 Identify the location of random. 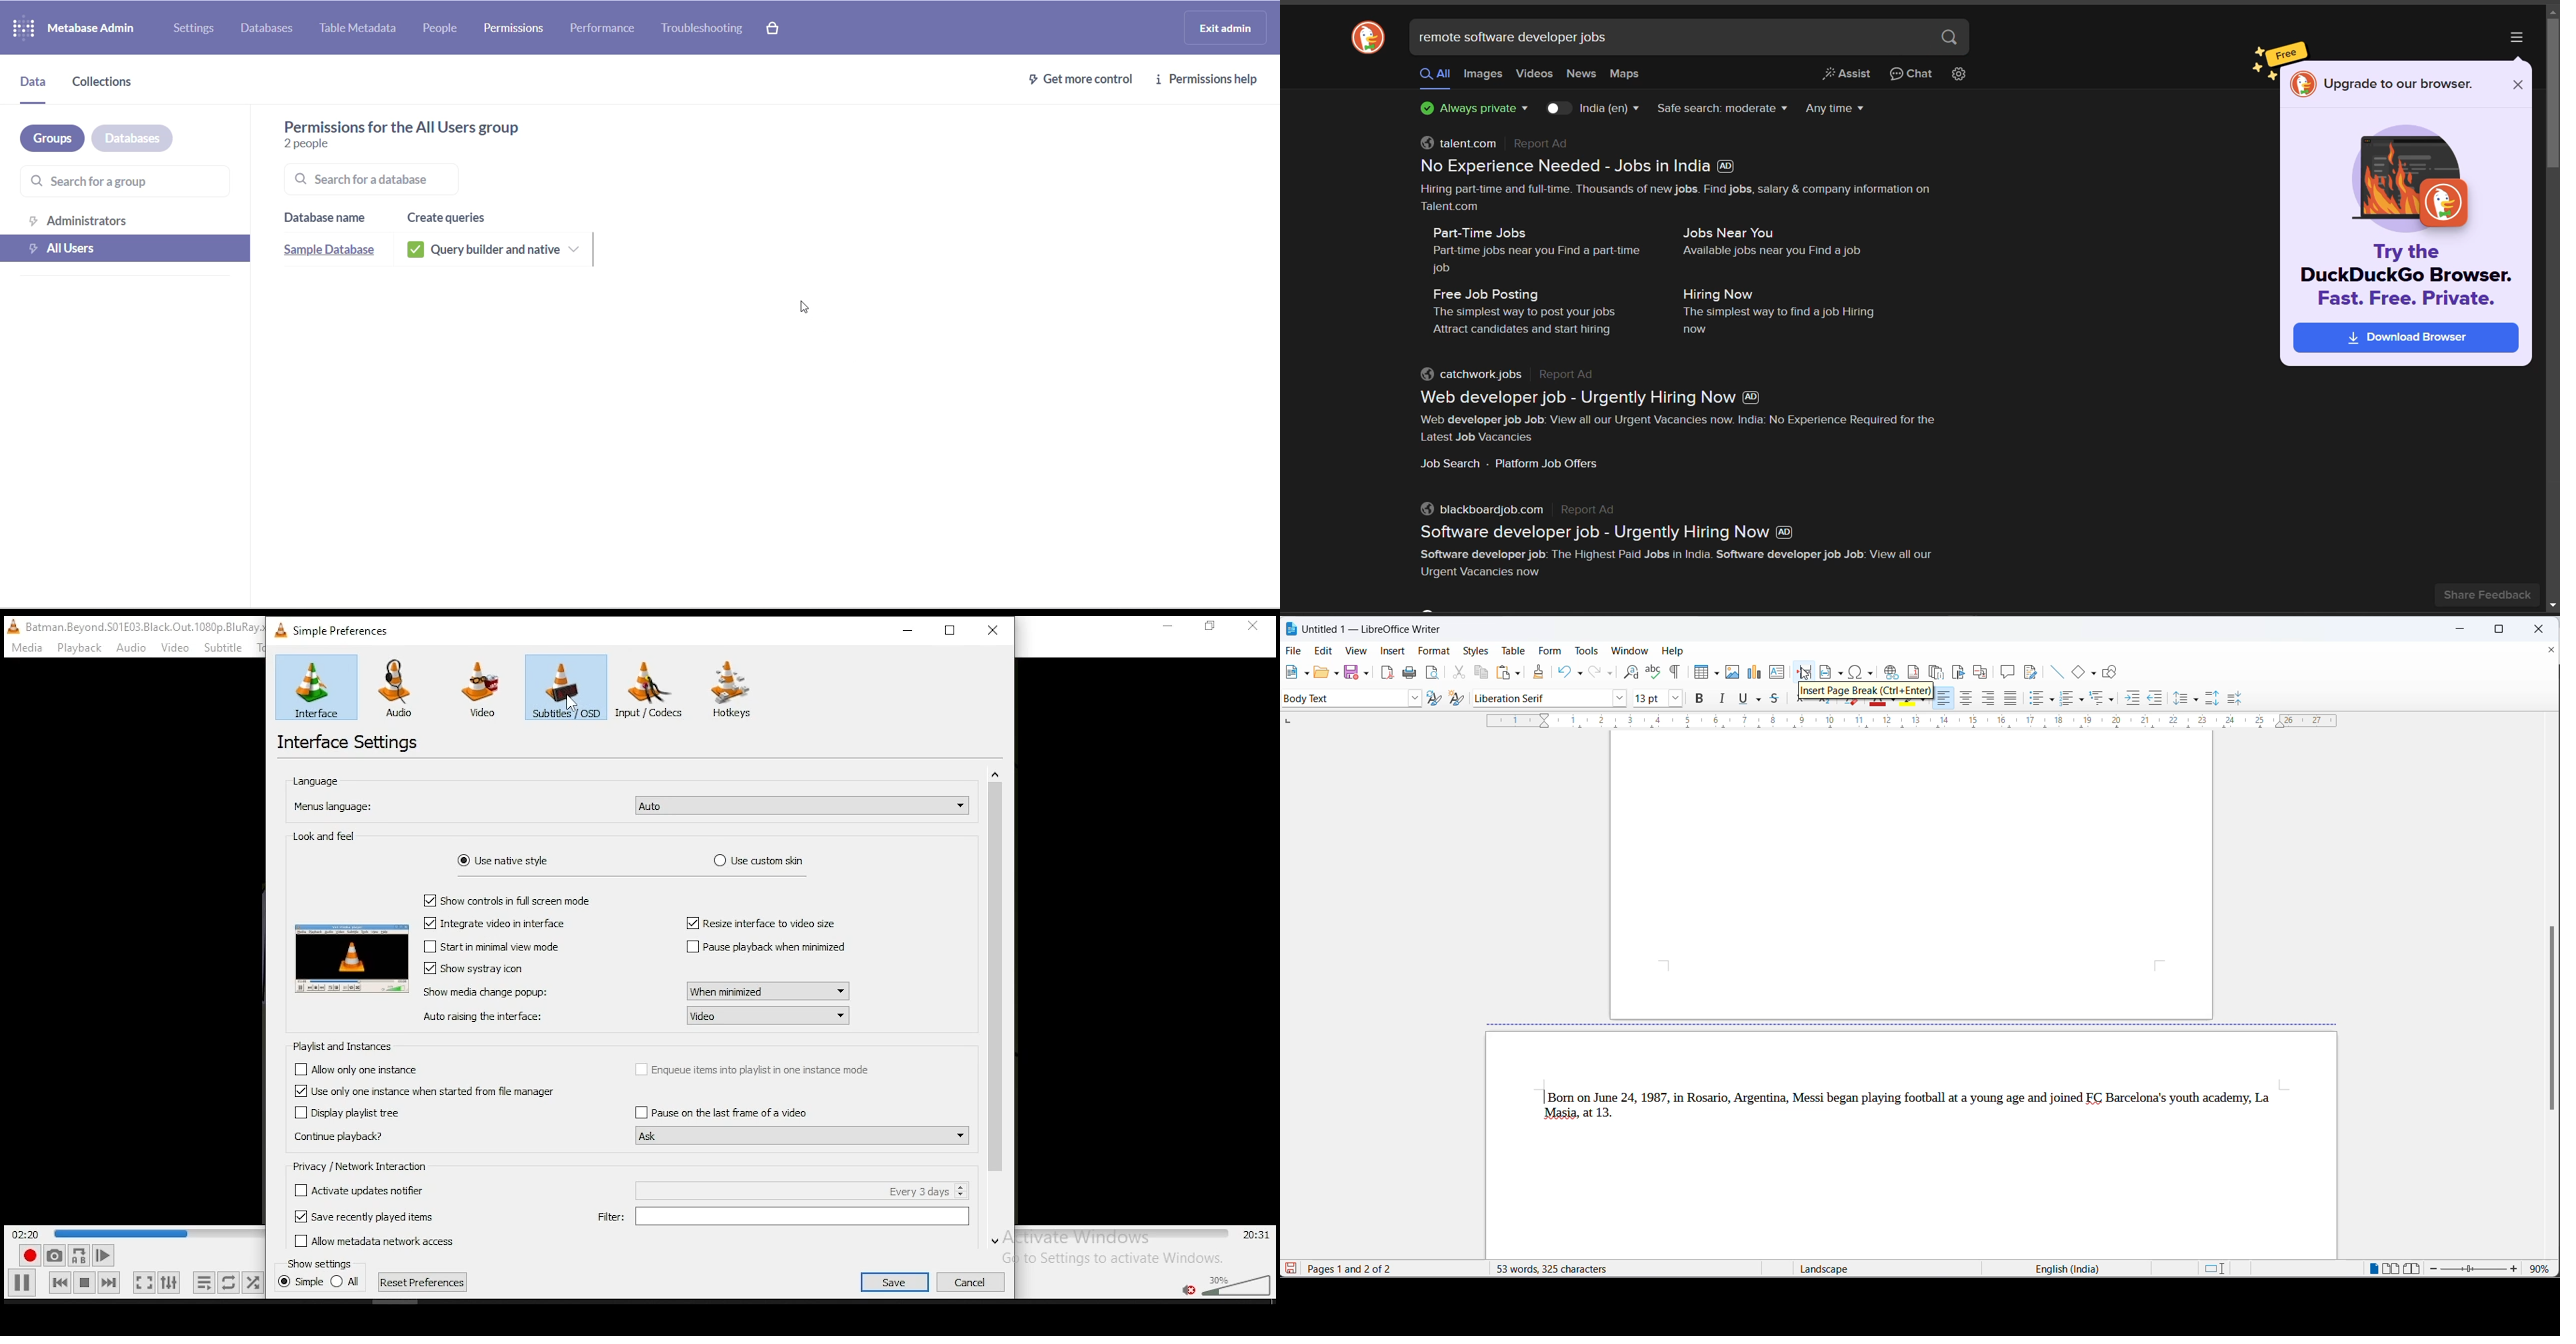
(253, 1283).